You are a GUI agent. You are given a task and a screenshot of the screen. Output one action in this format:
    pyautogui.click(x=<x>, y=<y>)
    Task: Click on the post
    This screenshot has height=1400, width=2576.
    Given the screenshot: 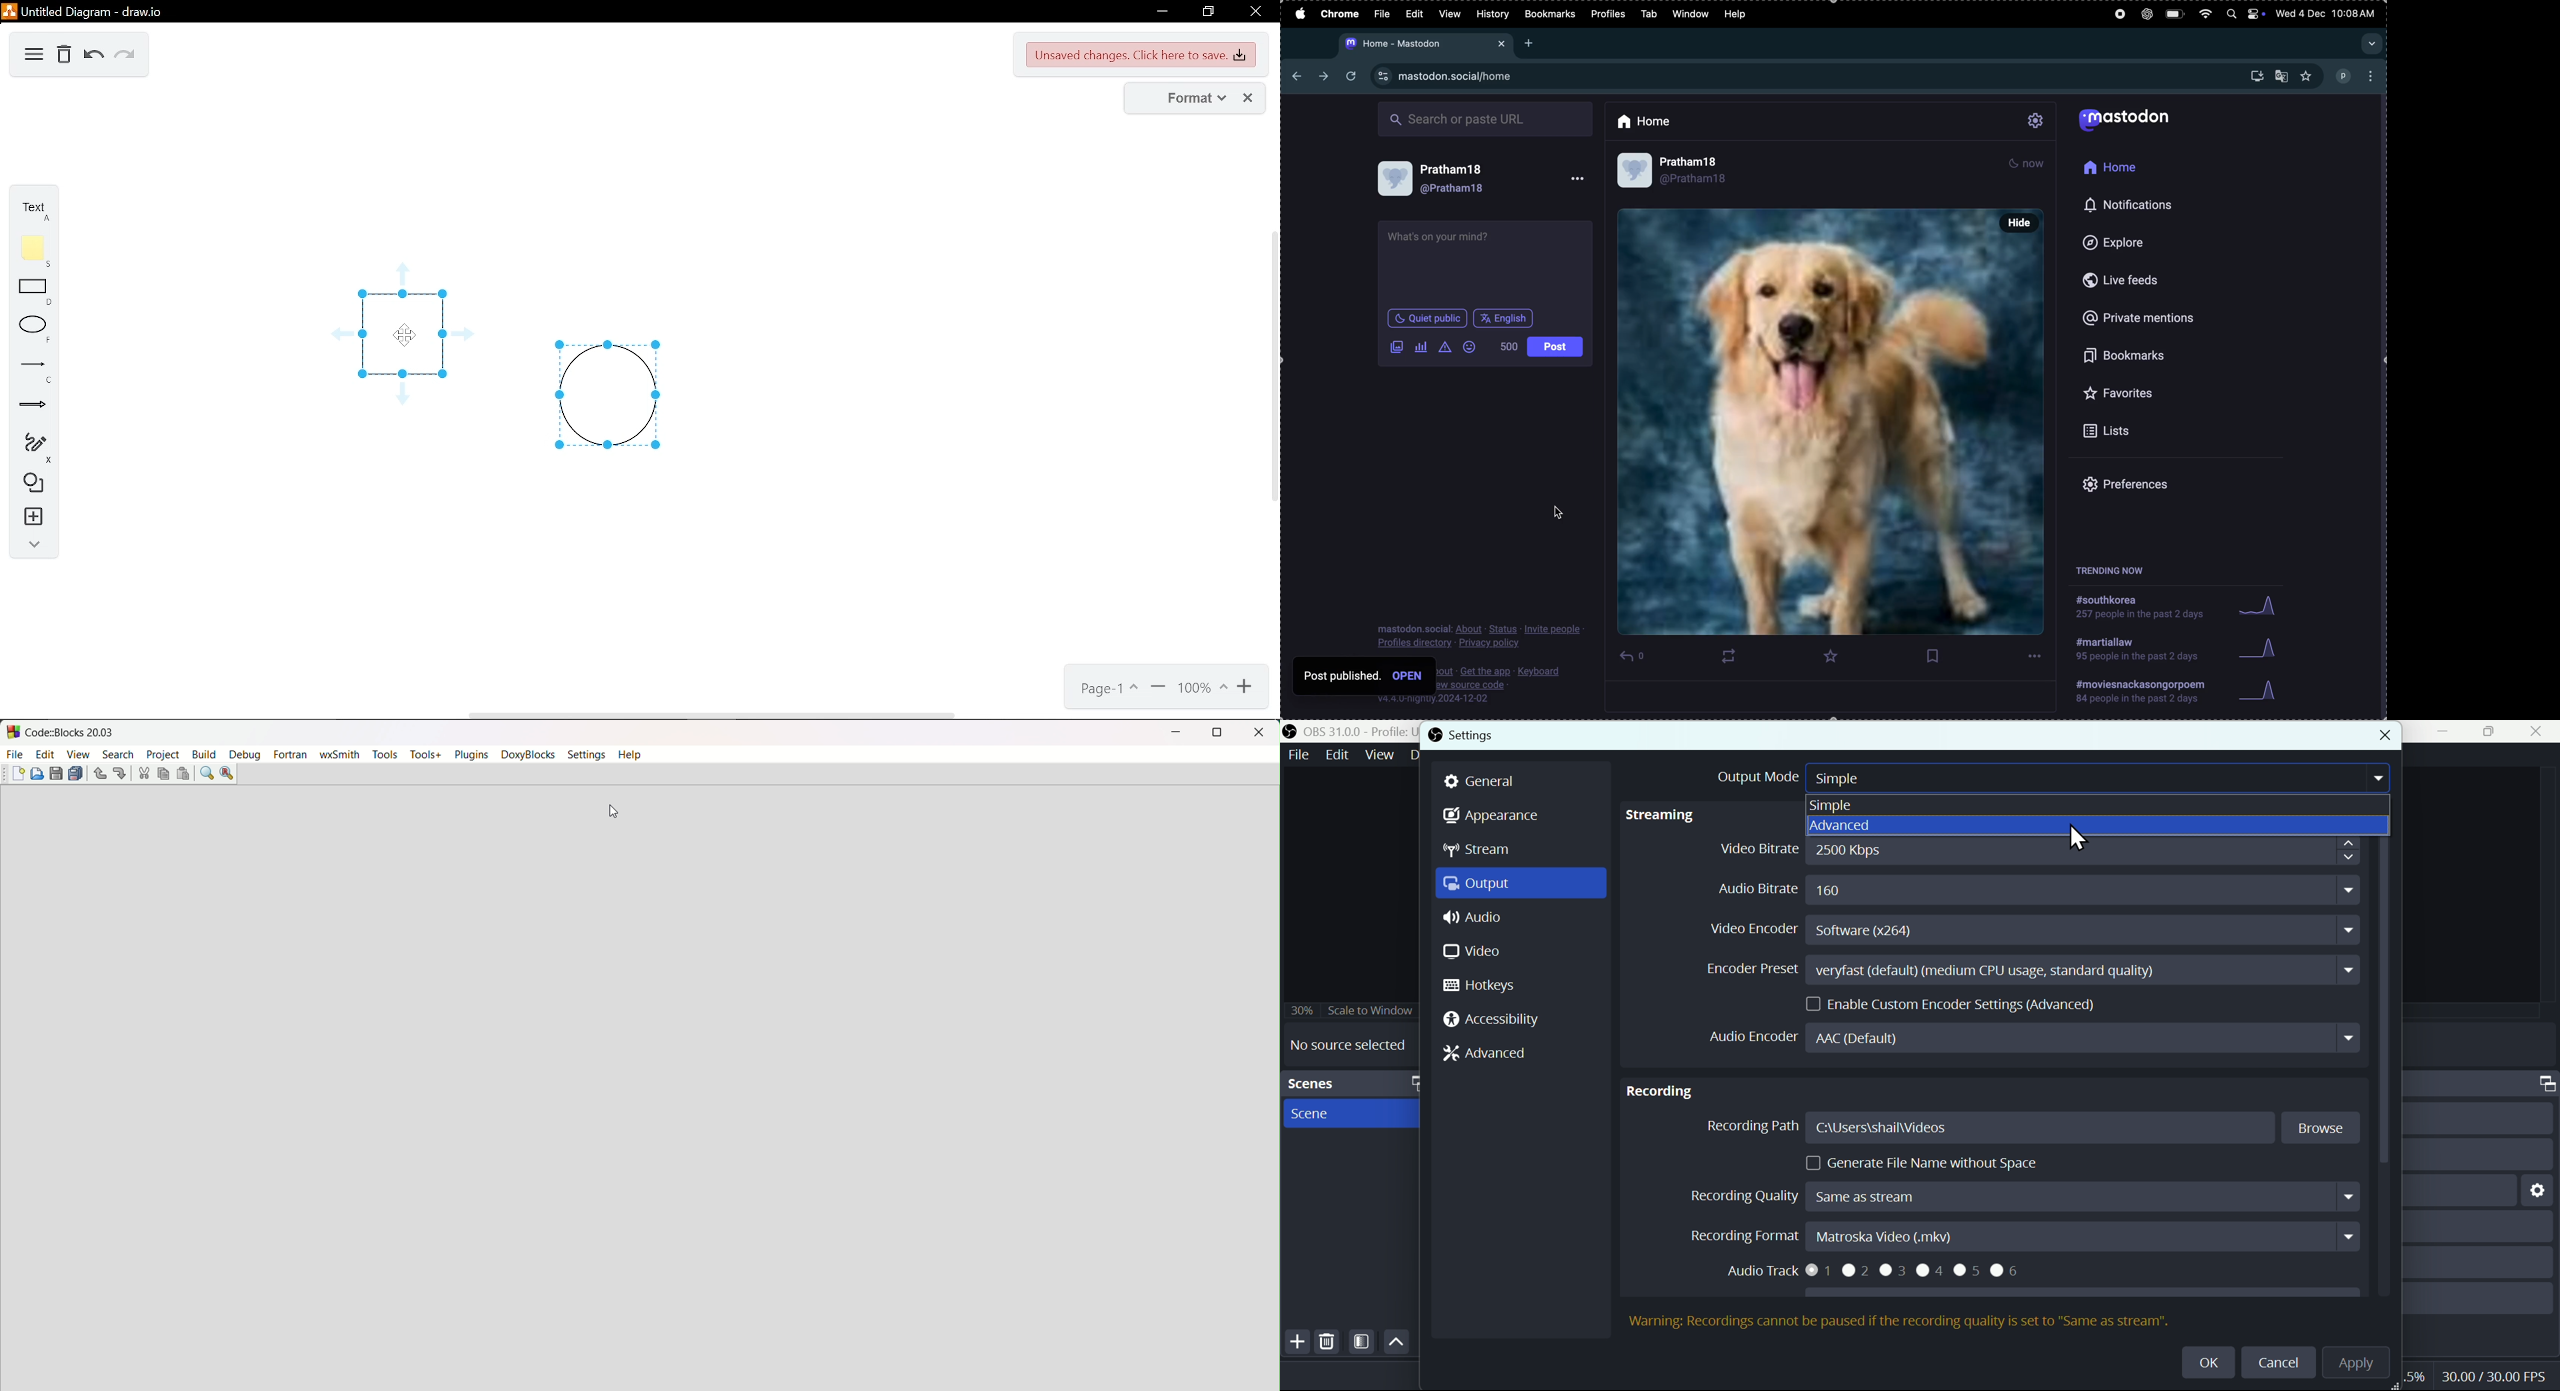 What is the action you would take?
    pyautogui.click(x=1555, y=346)
    